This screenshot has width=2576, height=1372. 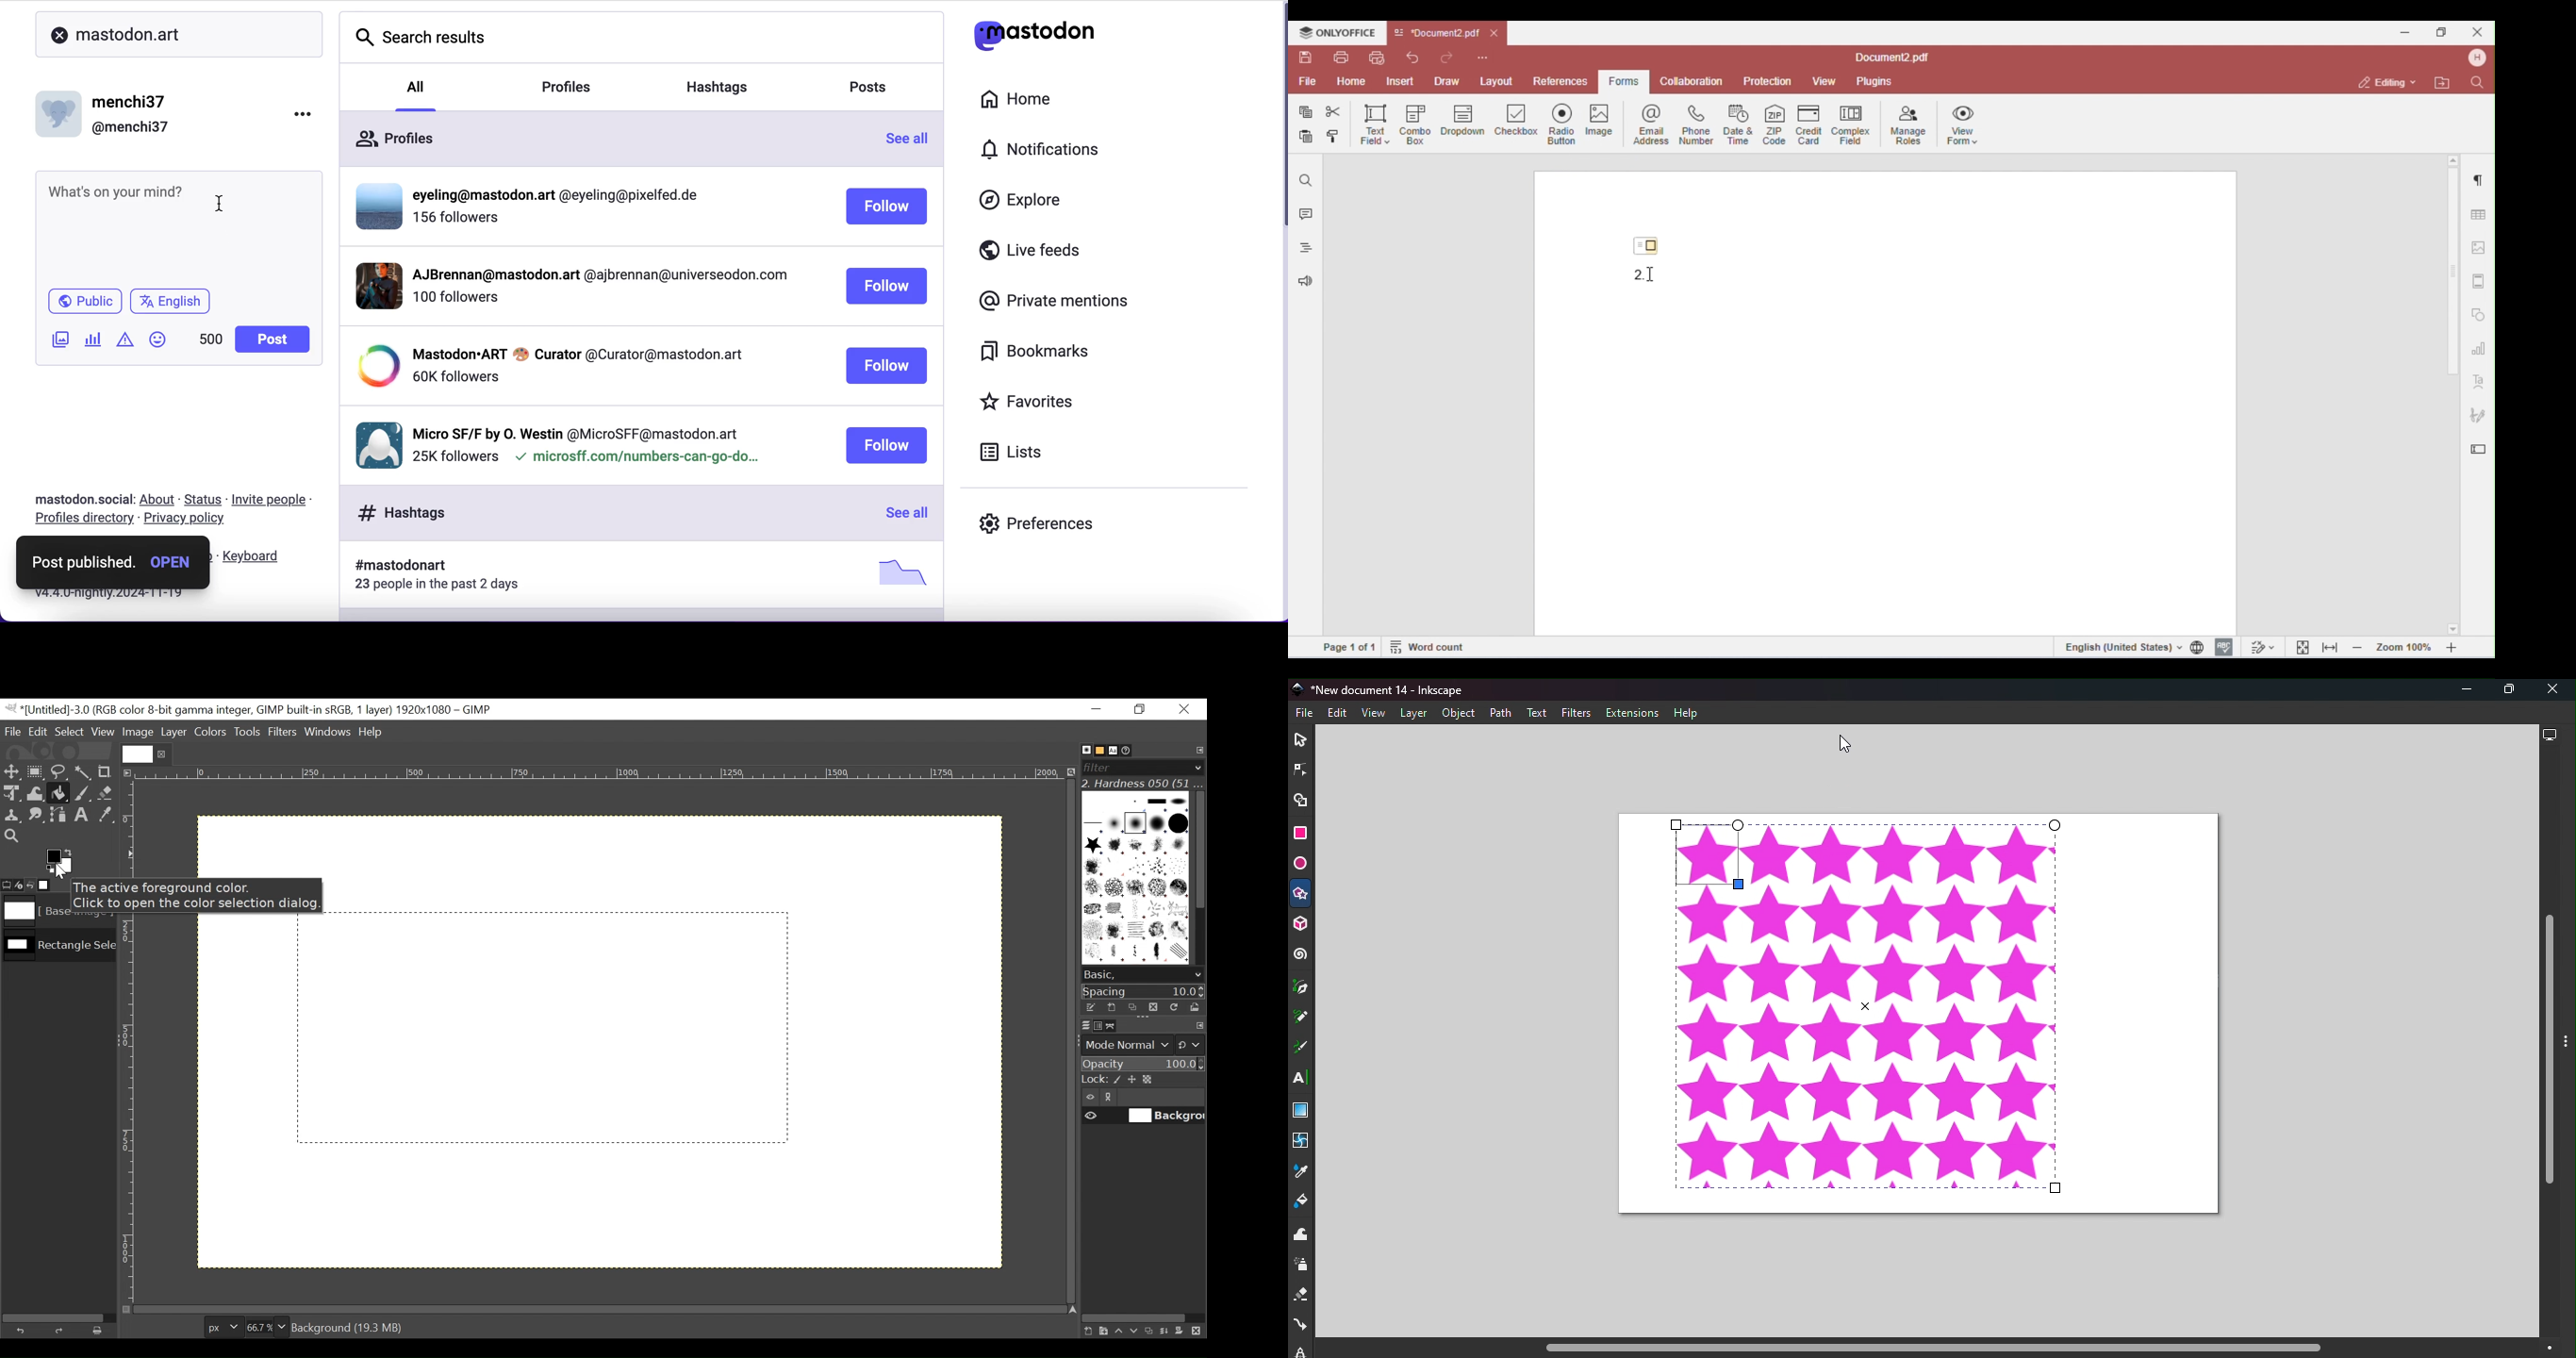 I want to click on Active foreground color popup, so click(x=201, y=895).